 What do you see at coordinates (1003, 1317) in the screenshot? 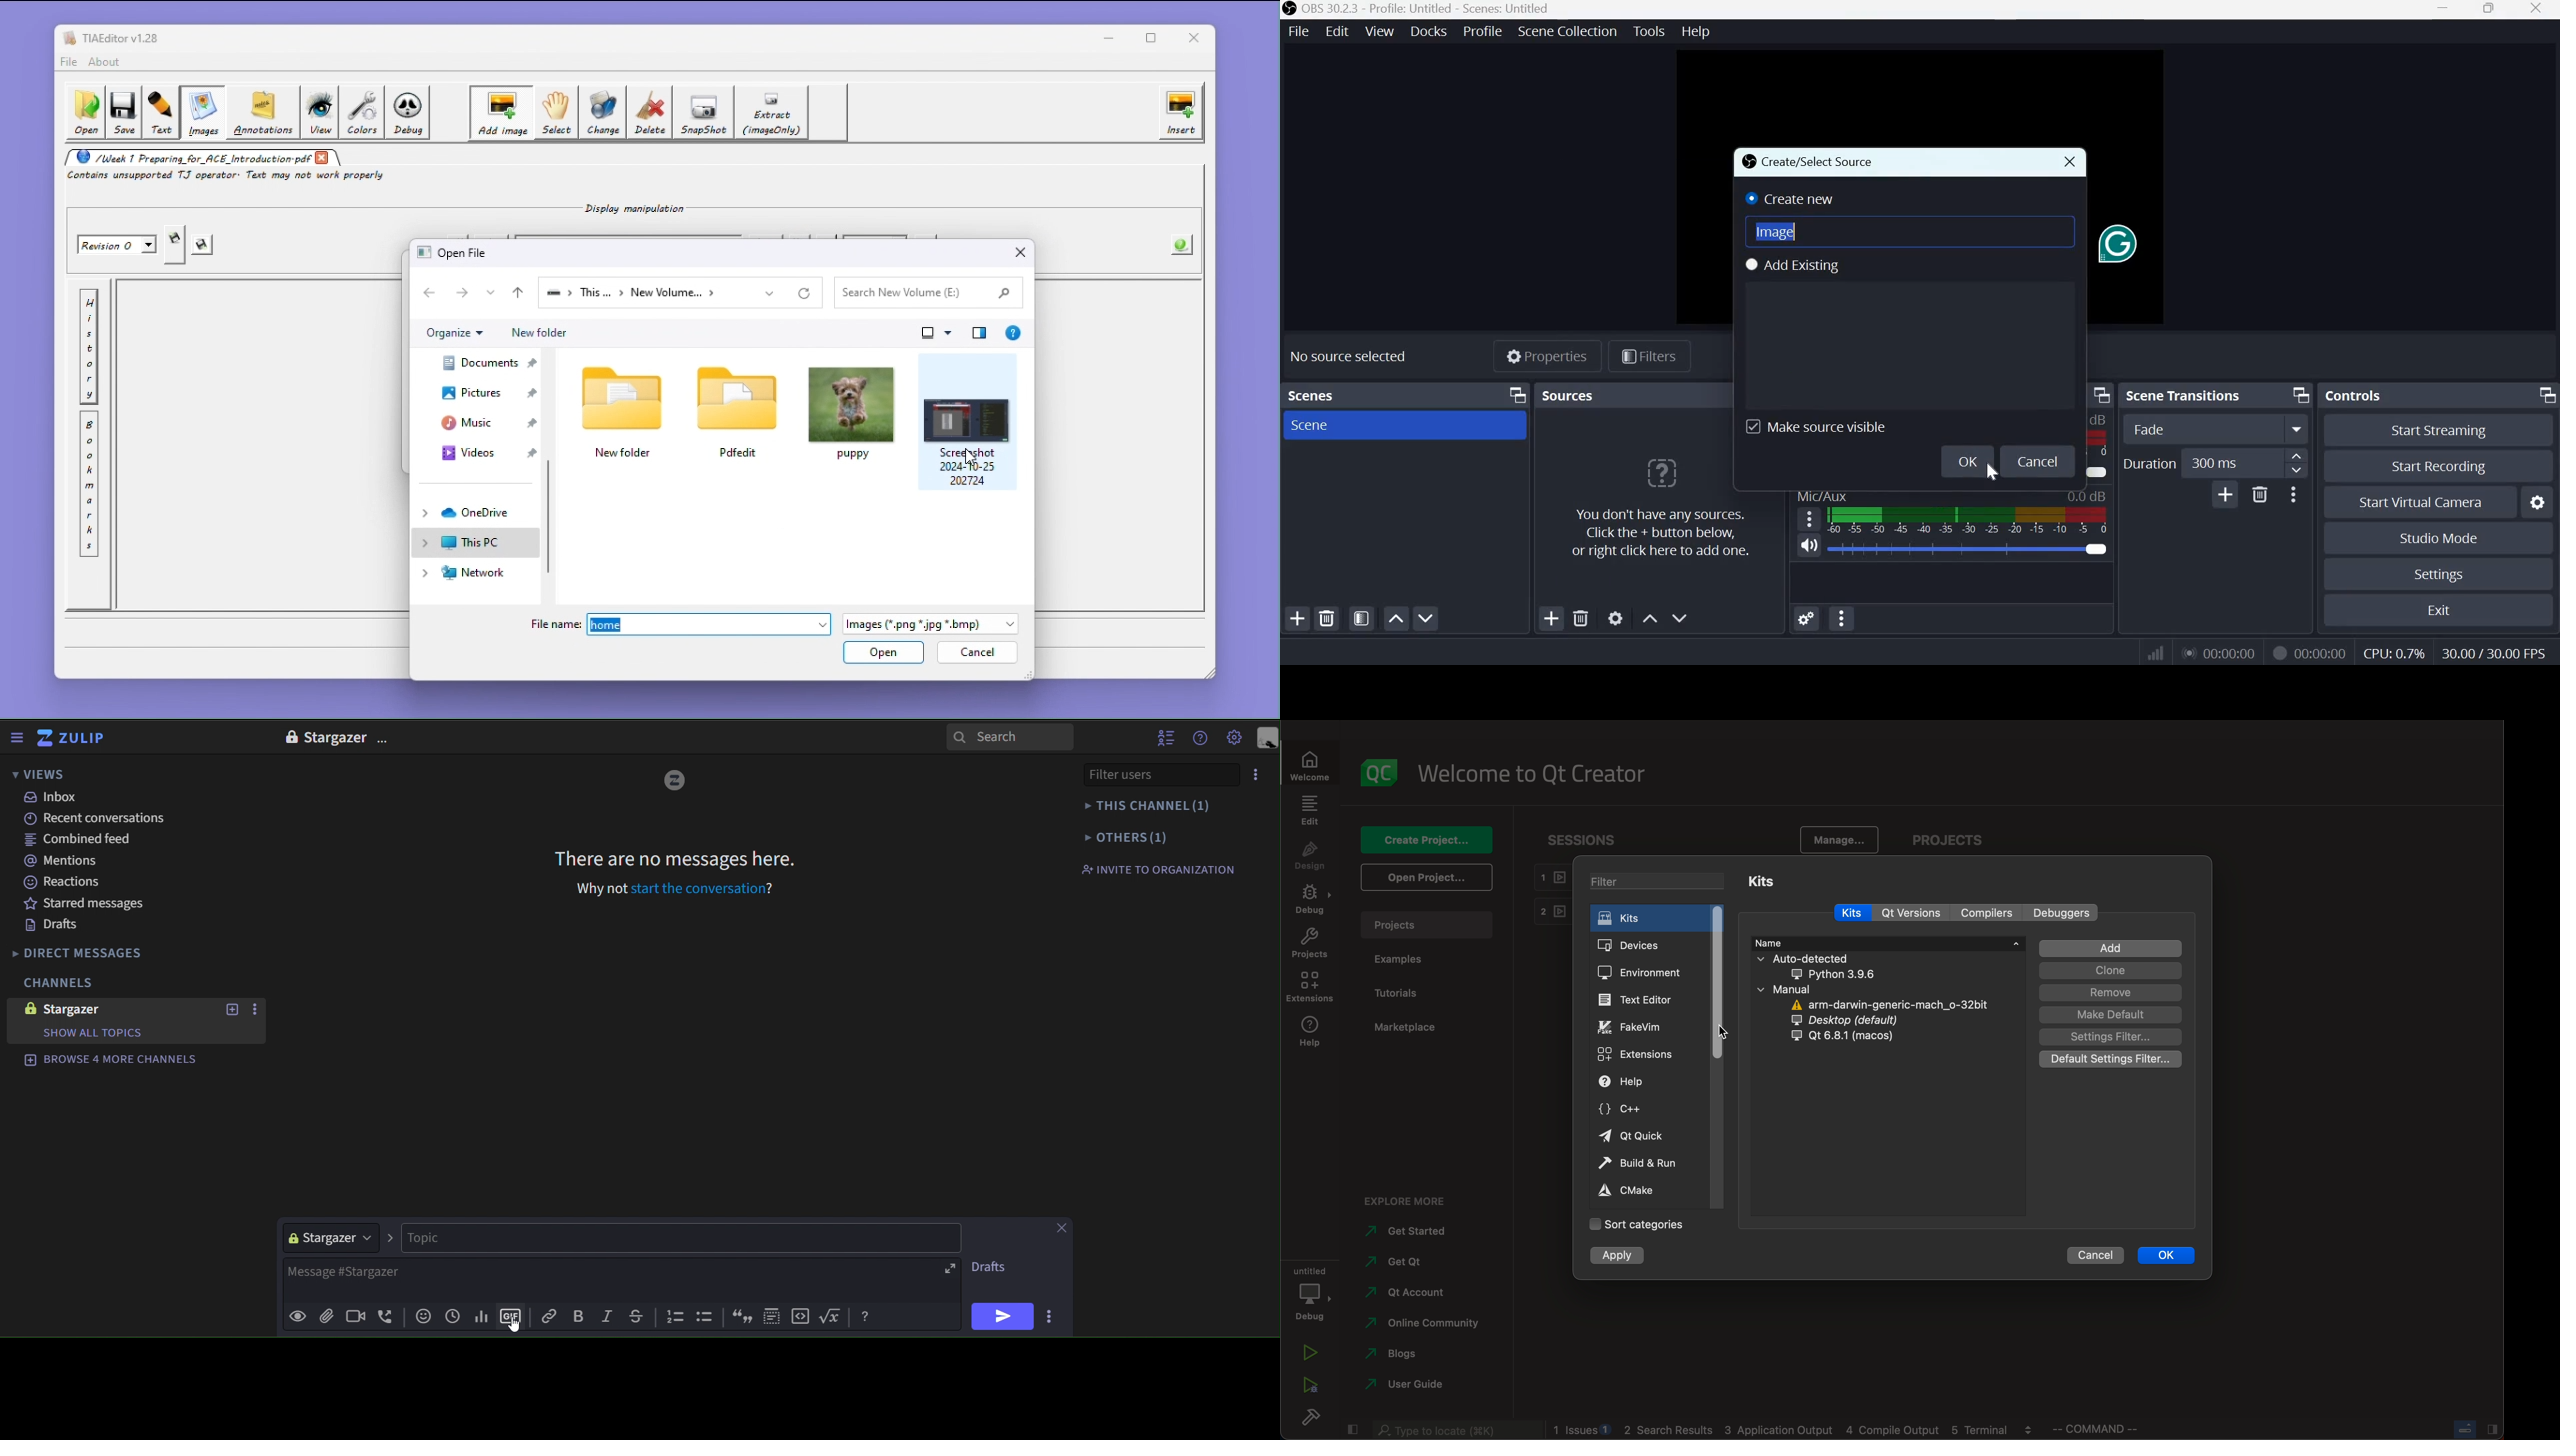
I see `send` at bounding box center [1003, 1317].